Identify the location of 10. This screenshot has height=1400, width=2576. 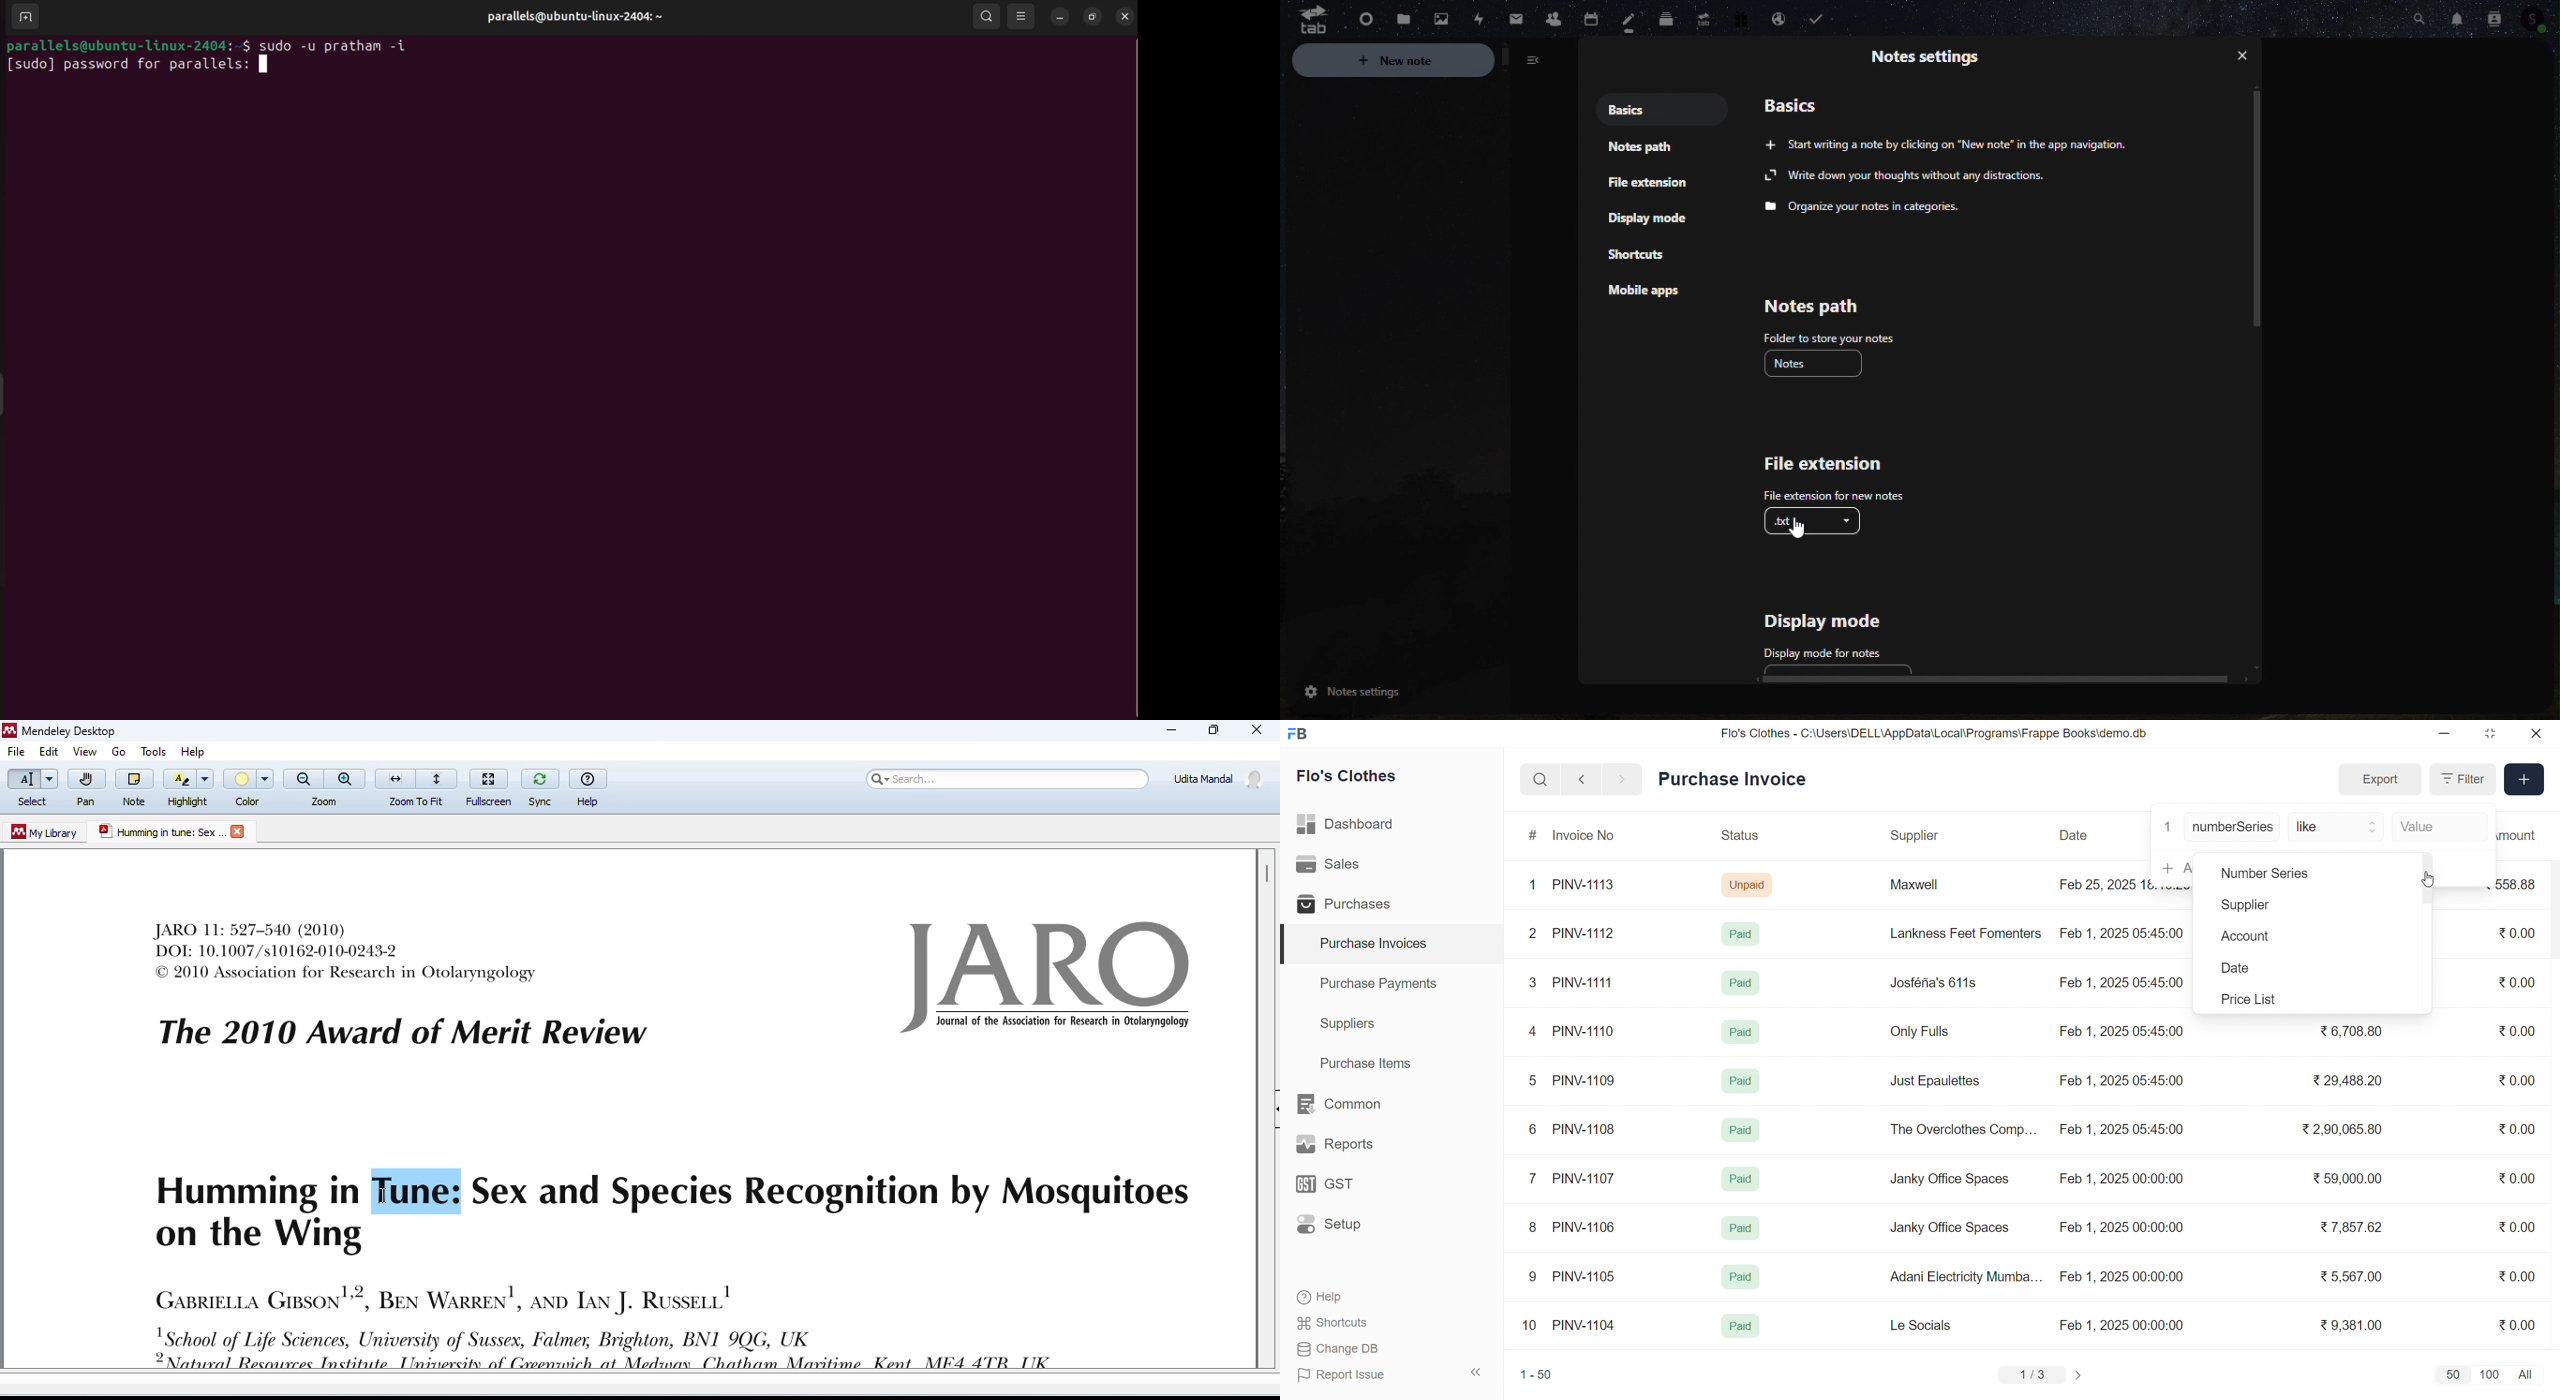
(1533, 1327).